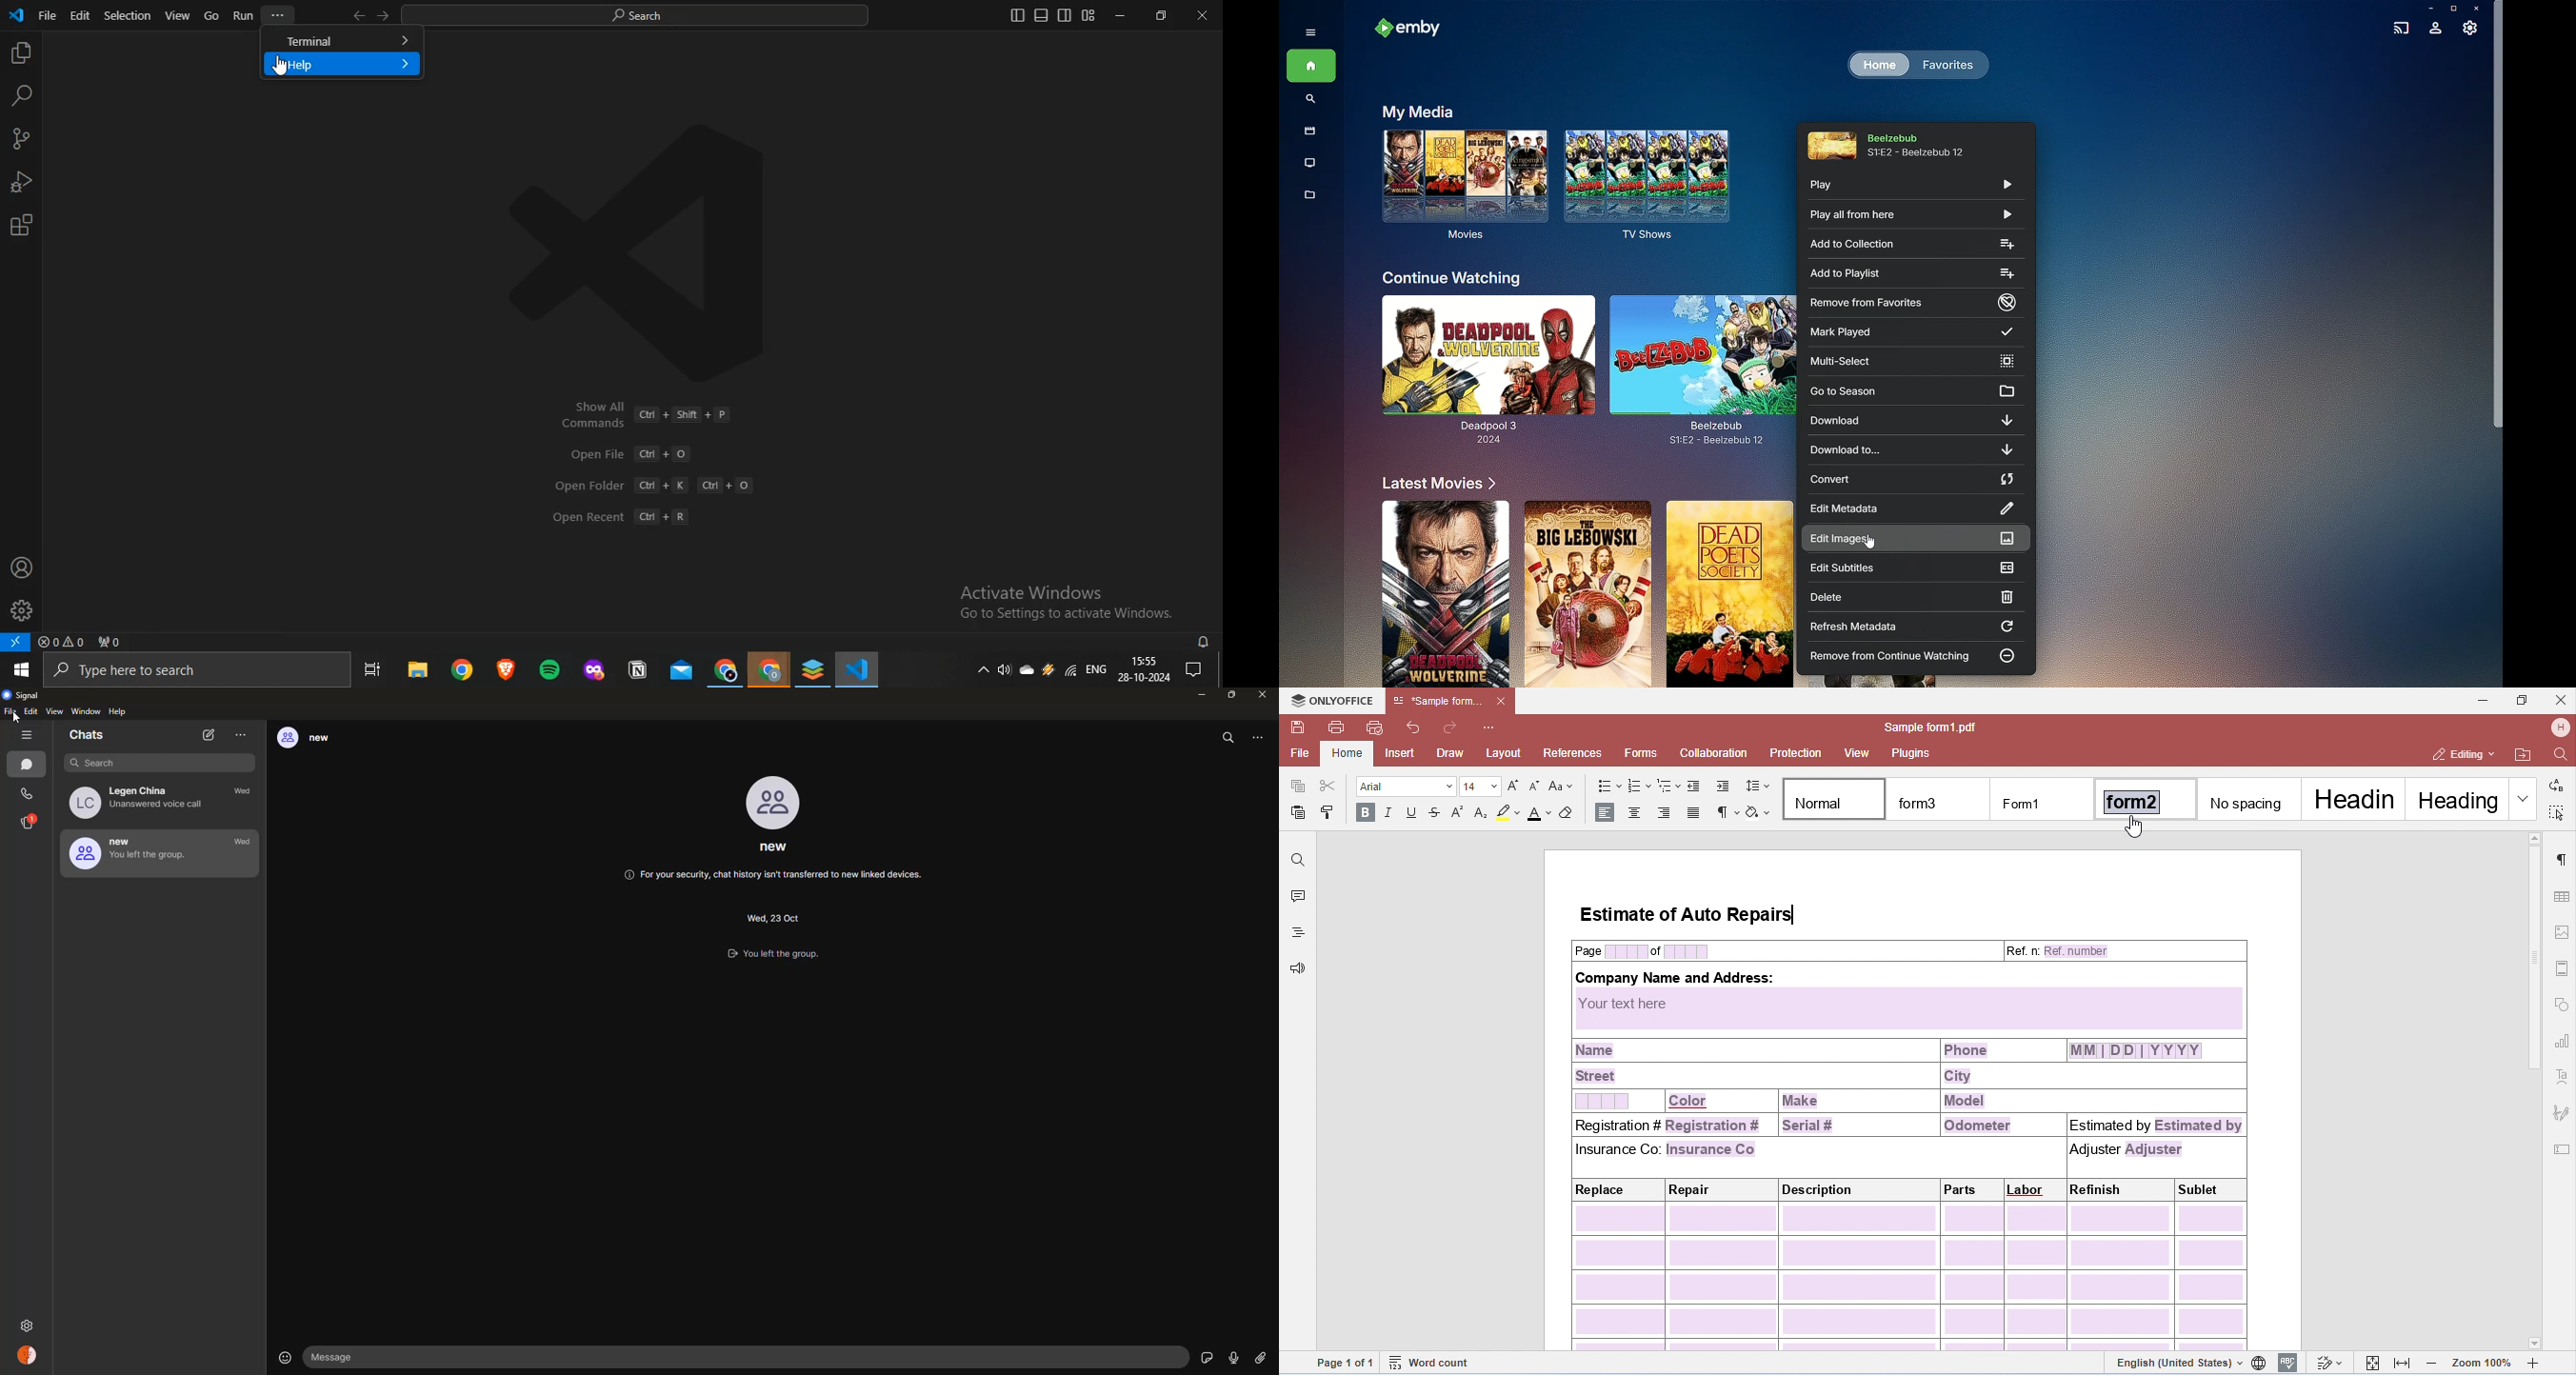  I want to click on cursor, so click(13, 717).